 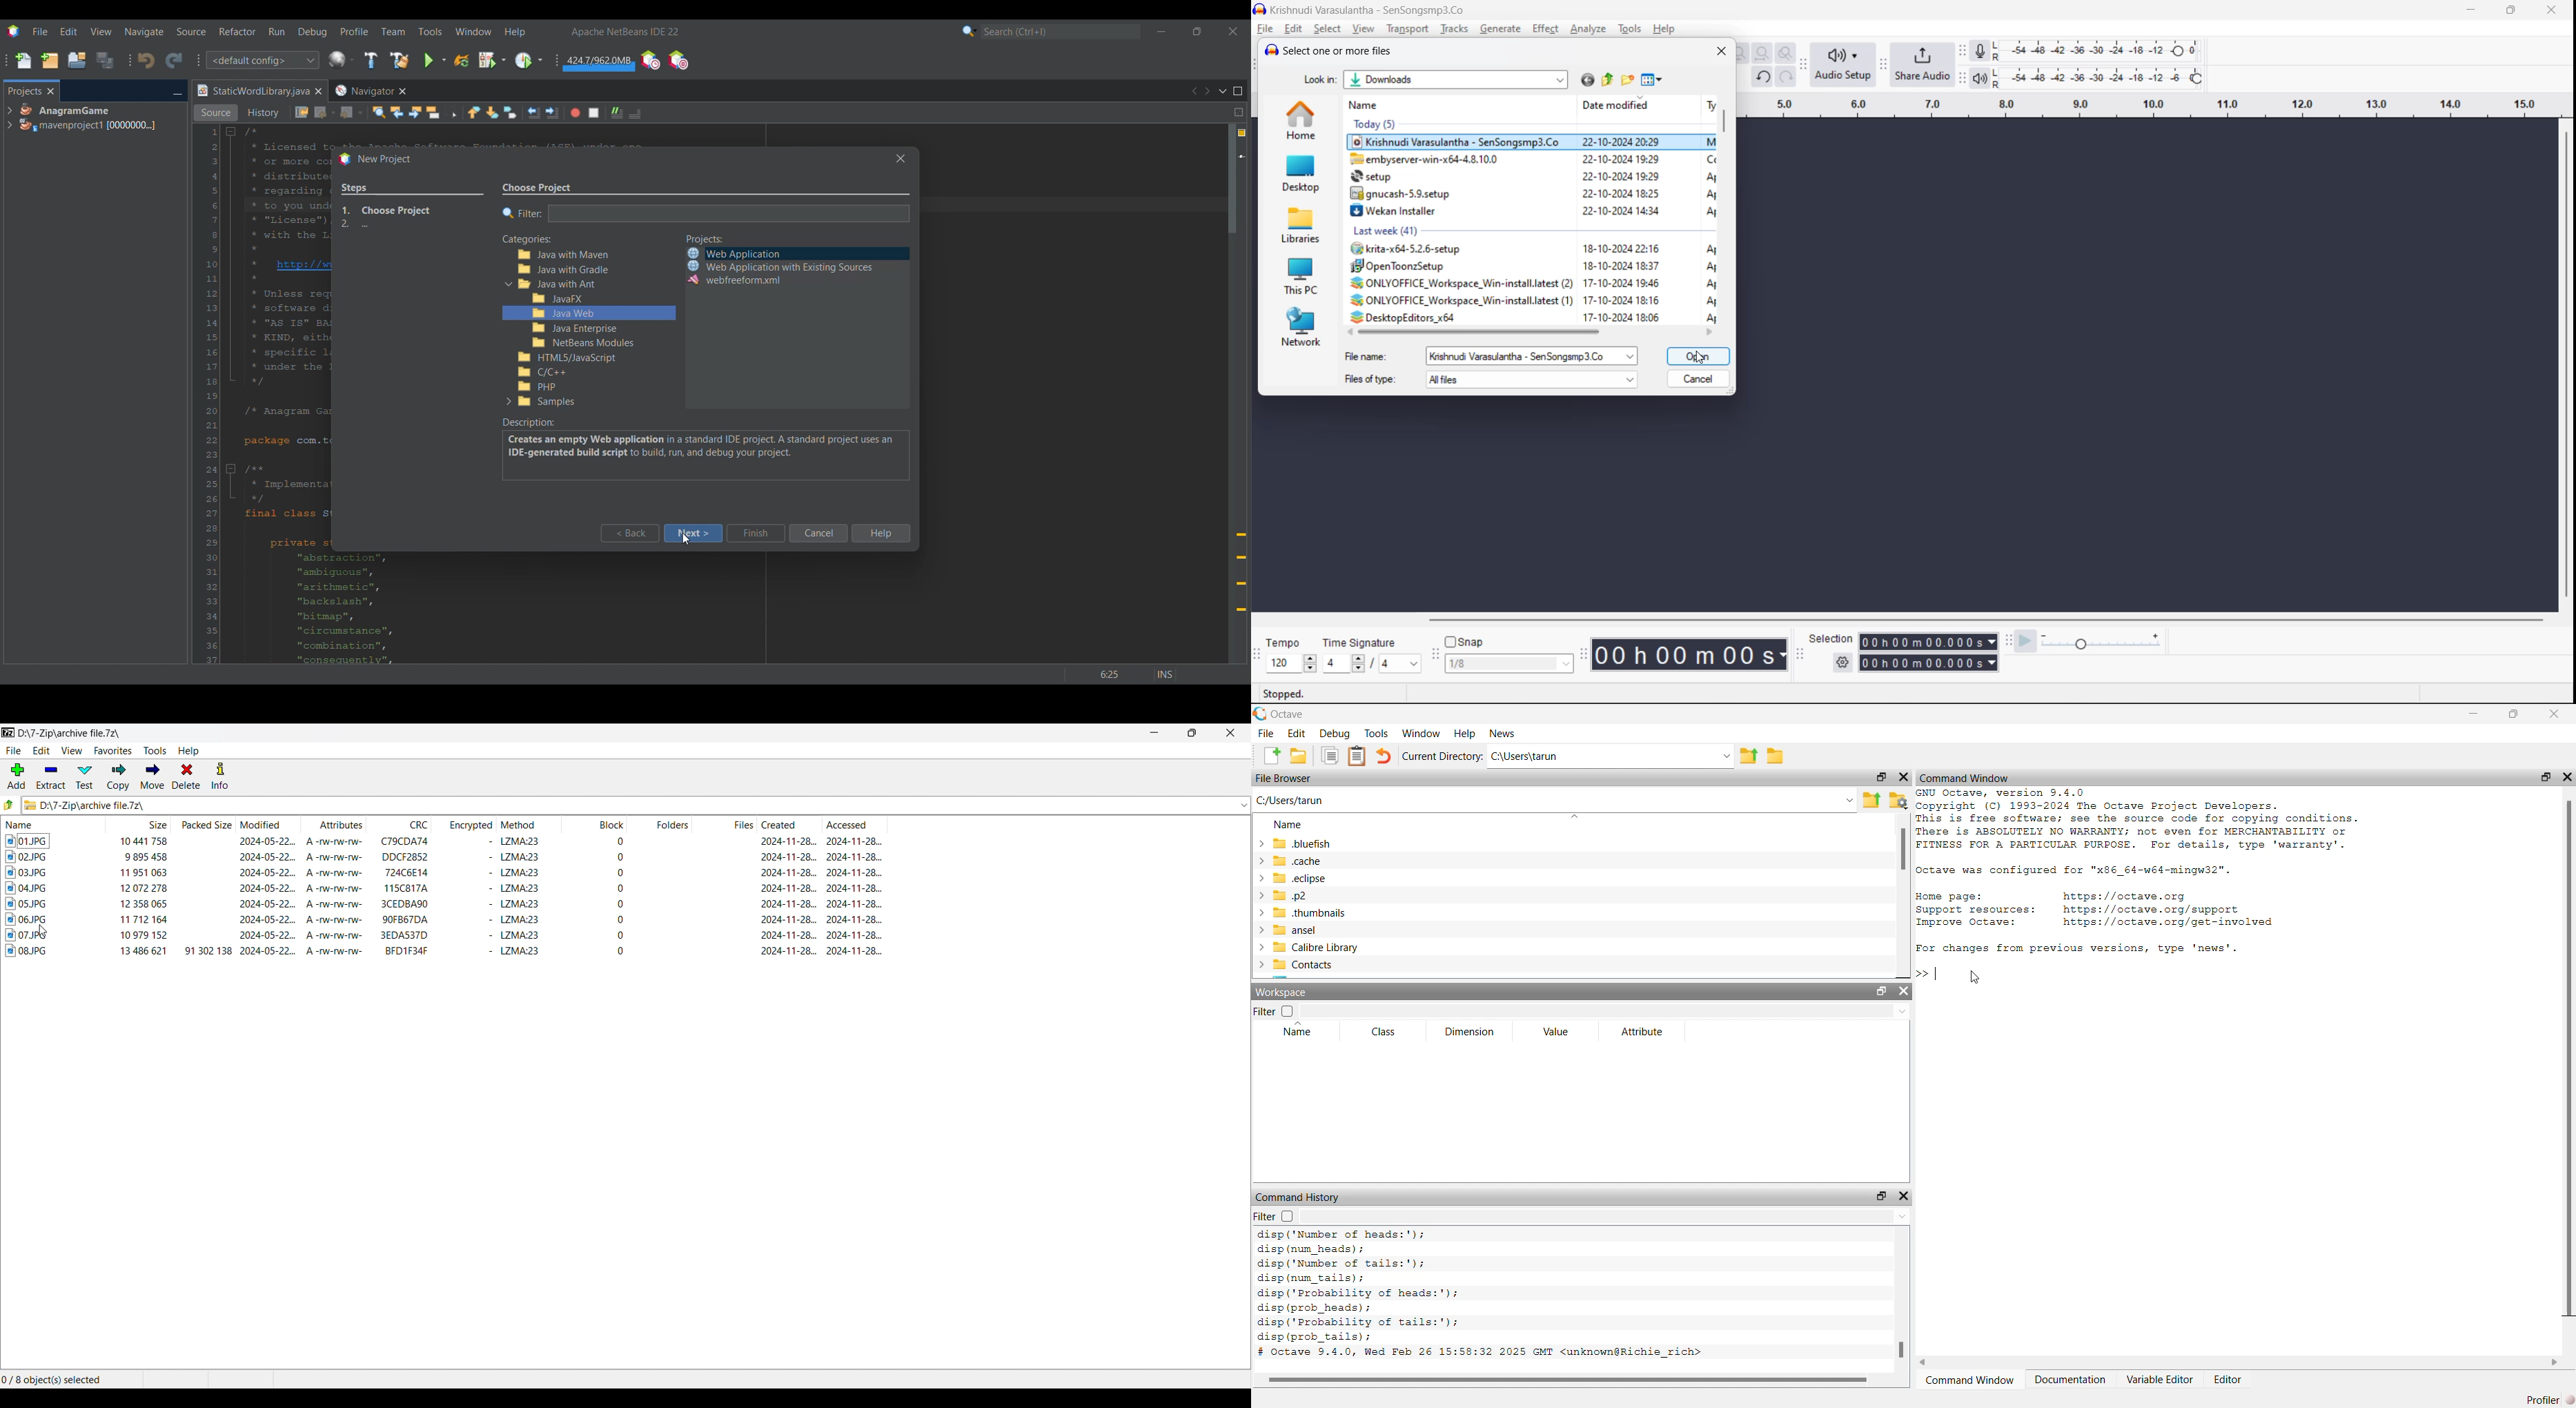 I want to click on modified date & time, so click(x=267, y=918).